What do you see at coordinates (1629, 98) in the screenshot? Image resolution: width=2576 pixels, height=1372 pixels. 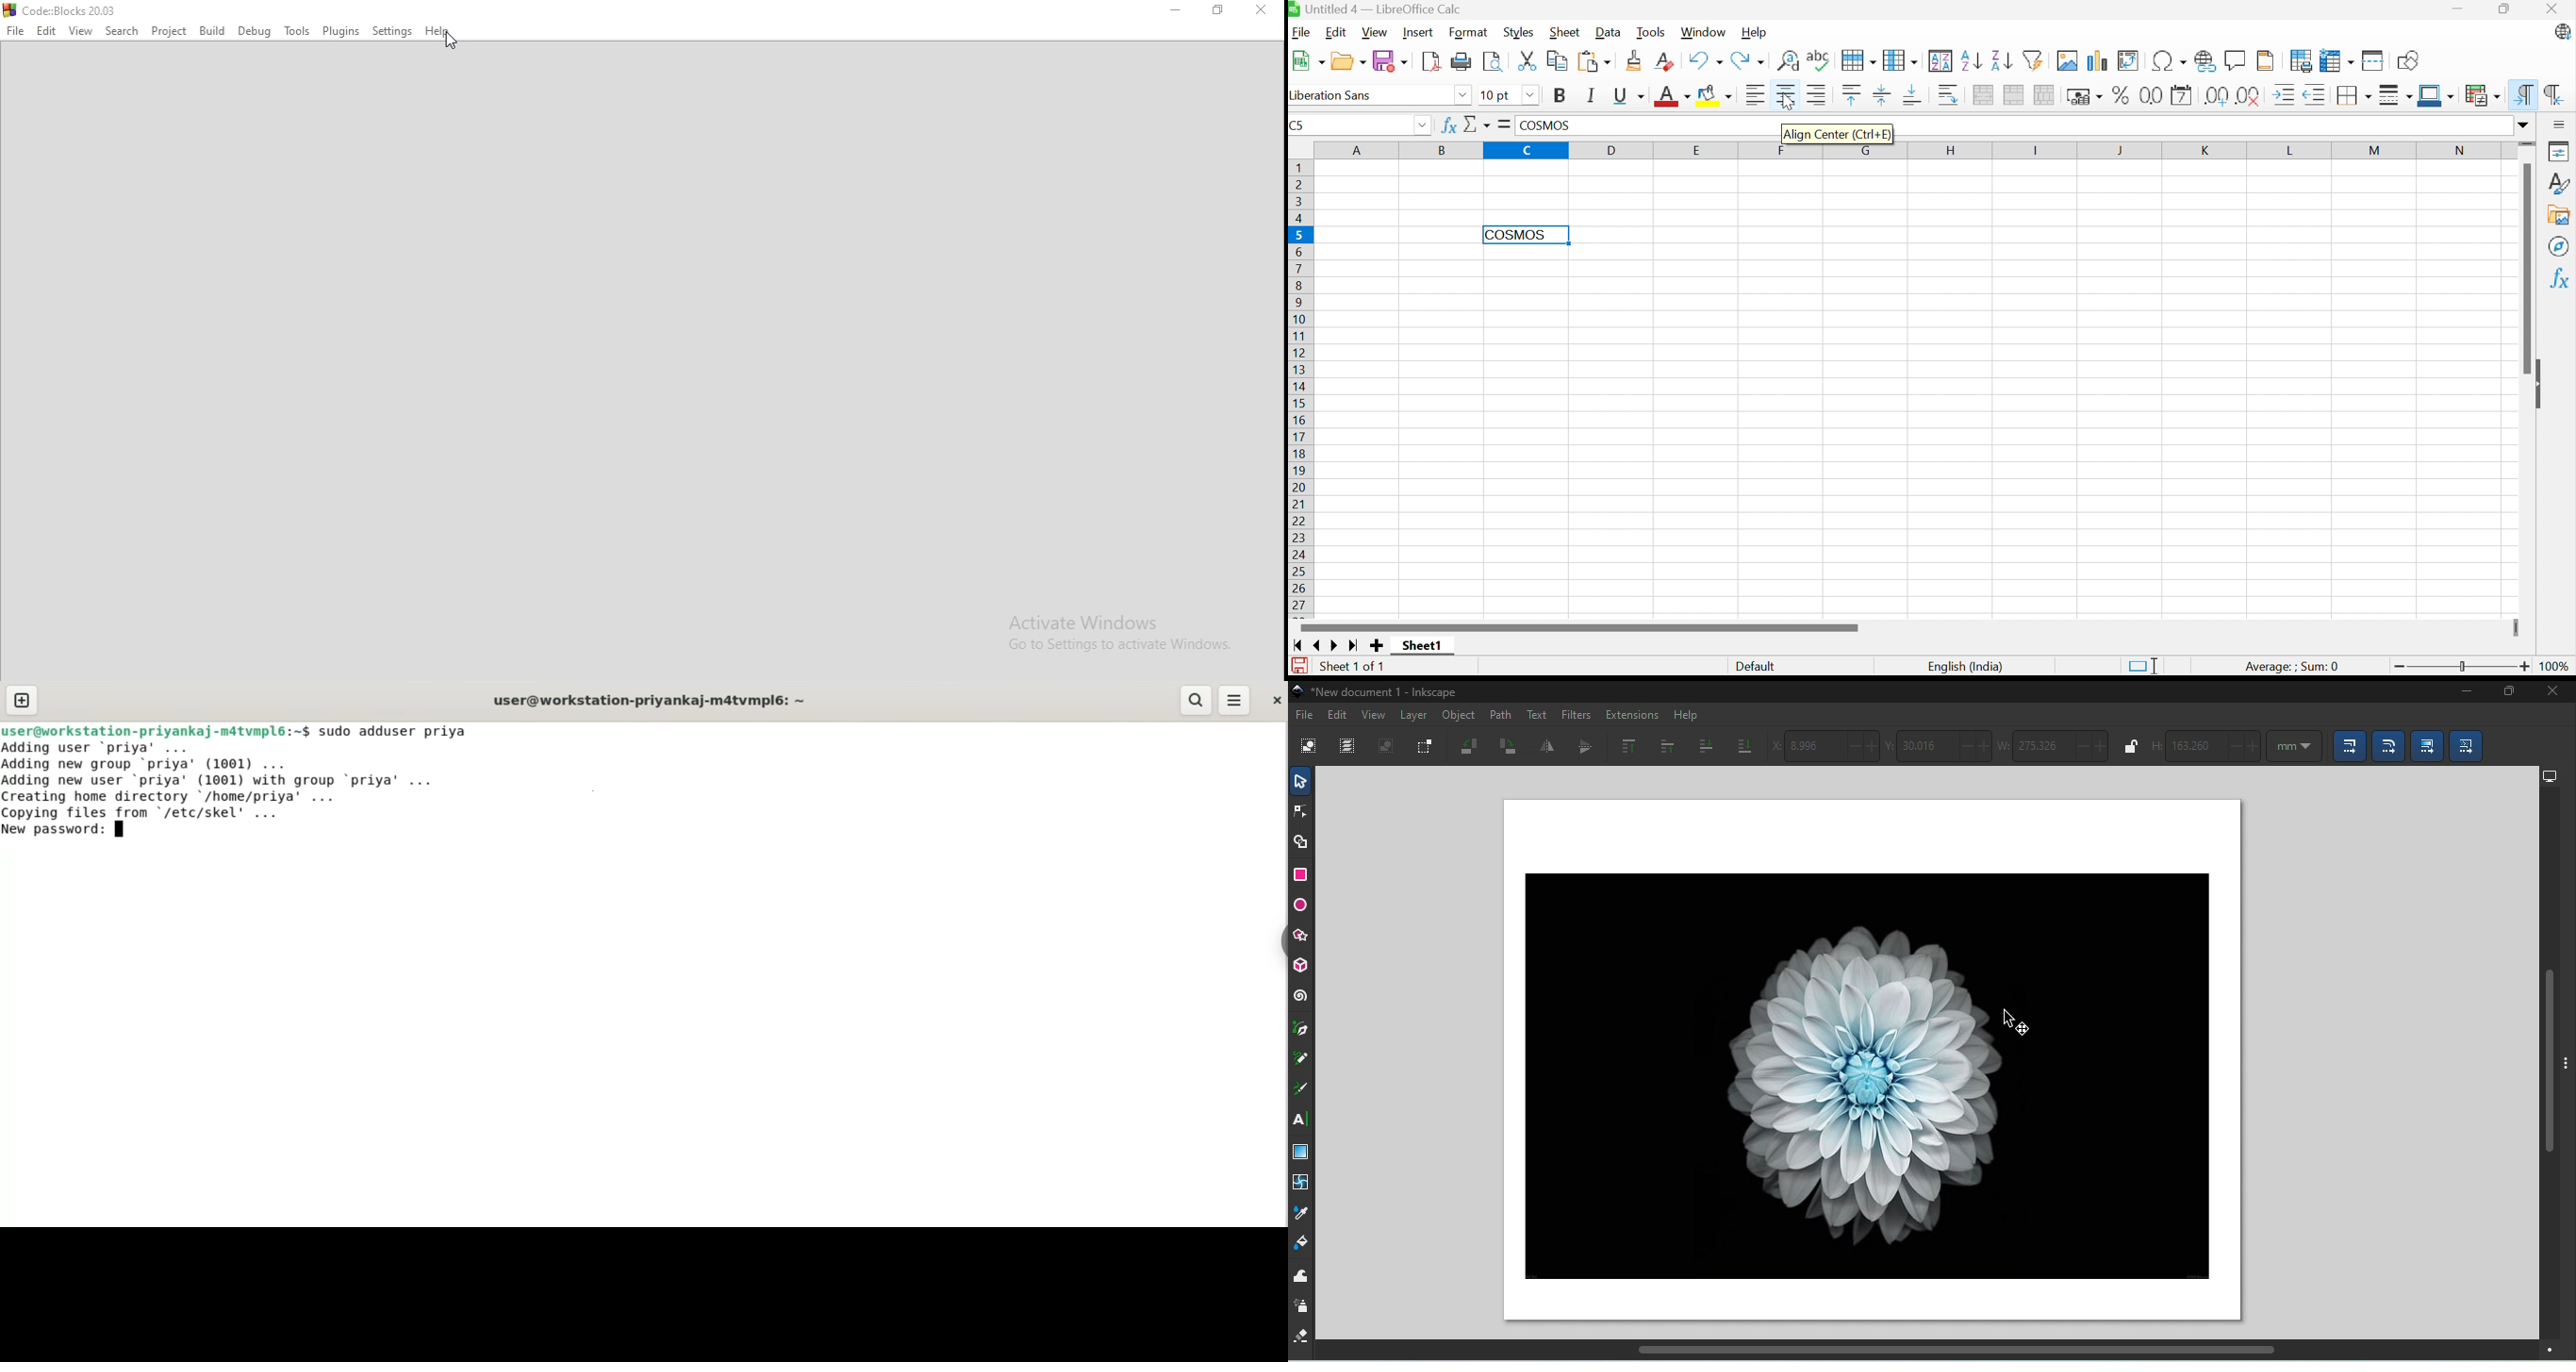 I see `Underline` at bounding box center [1629, 98].